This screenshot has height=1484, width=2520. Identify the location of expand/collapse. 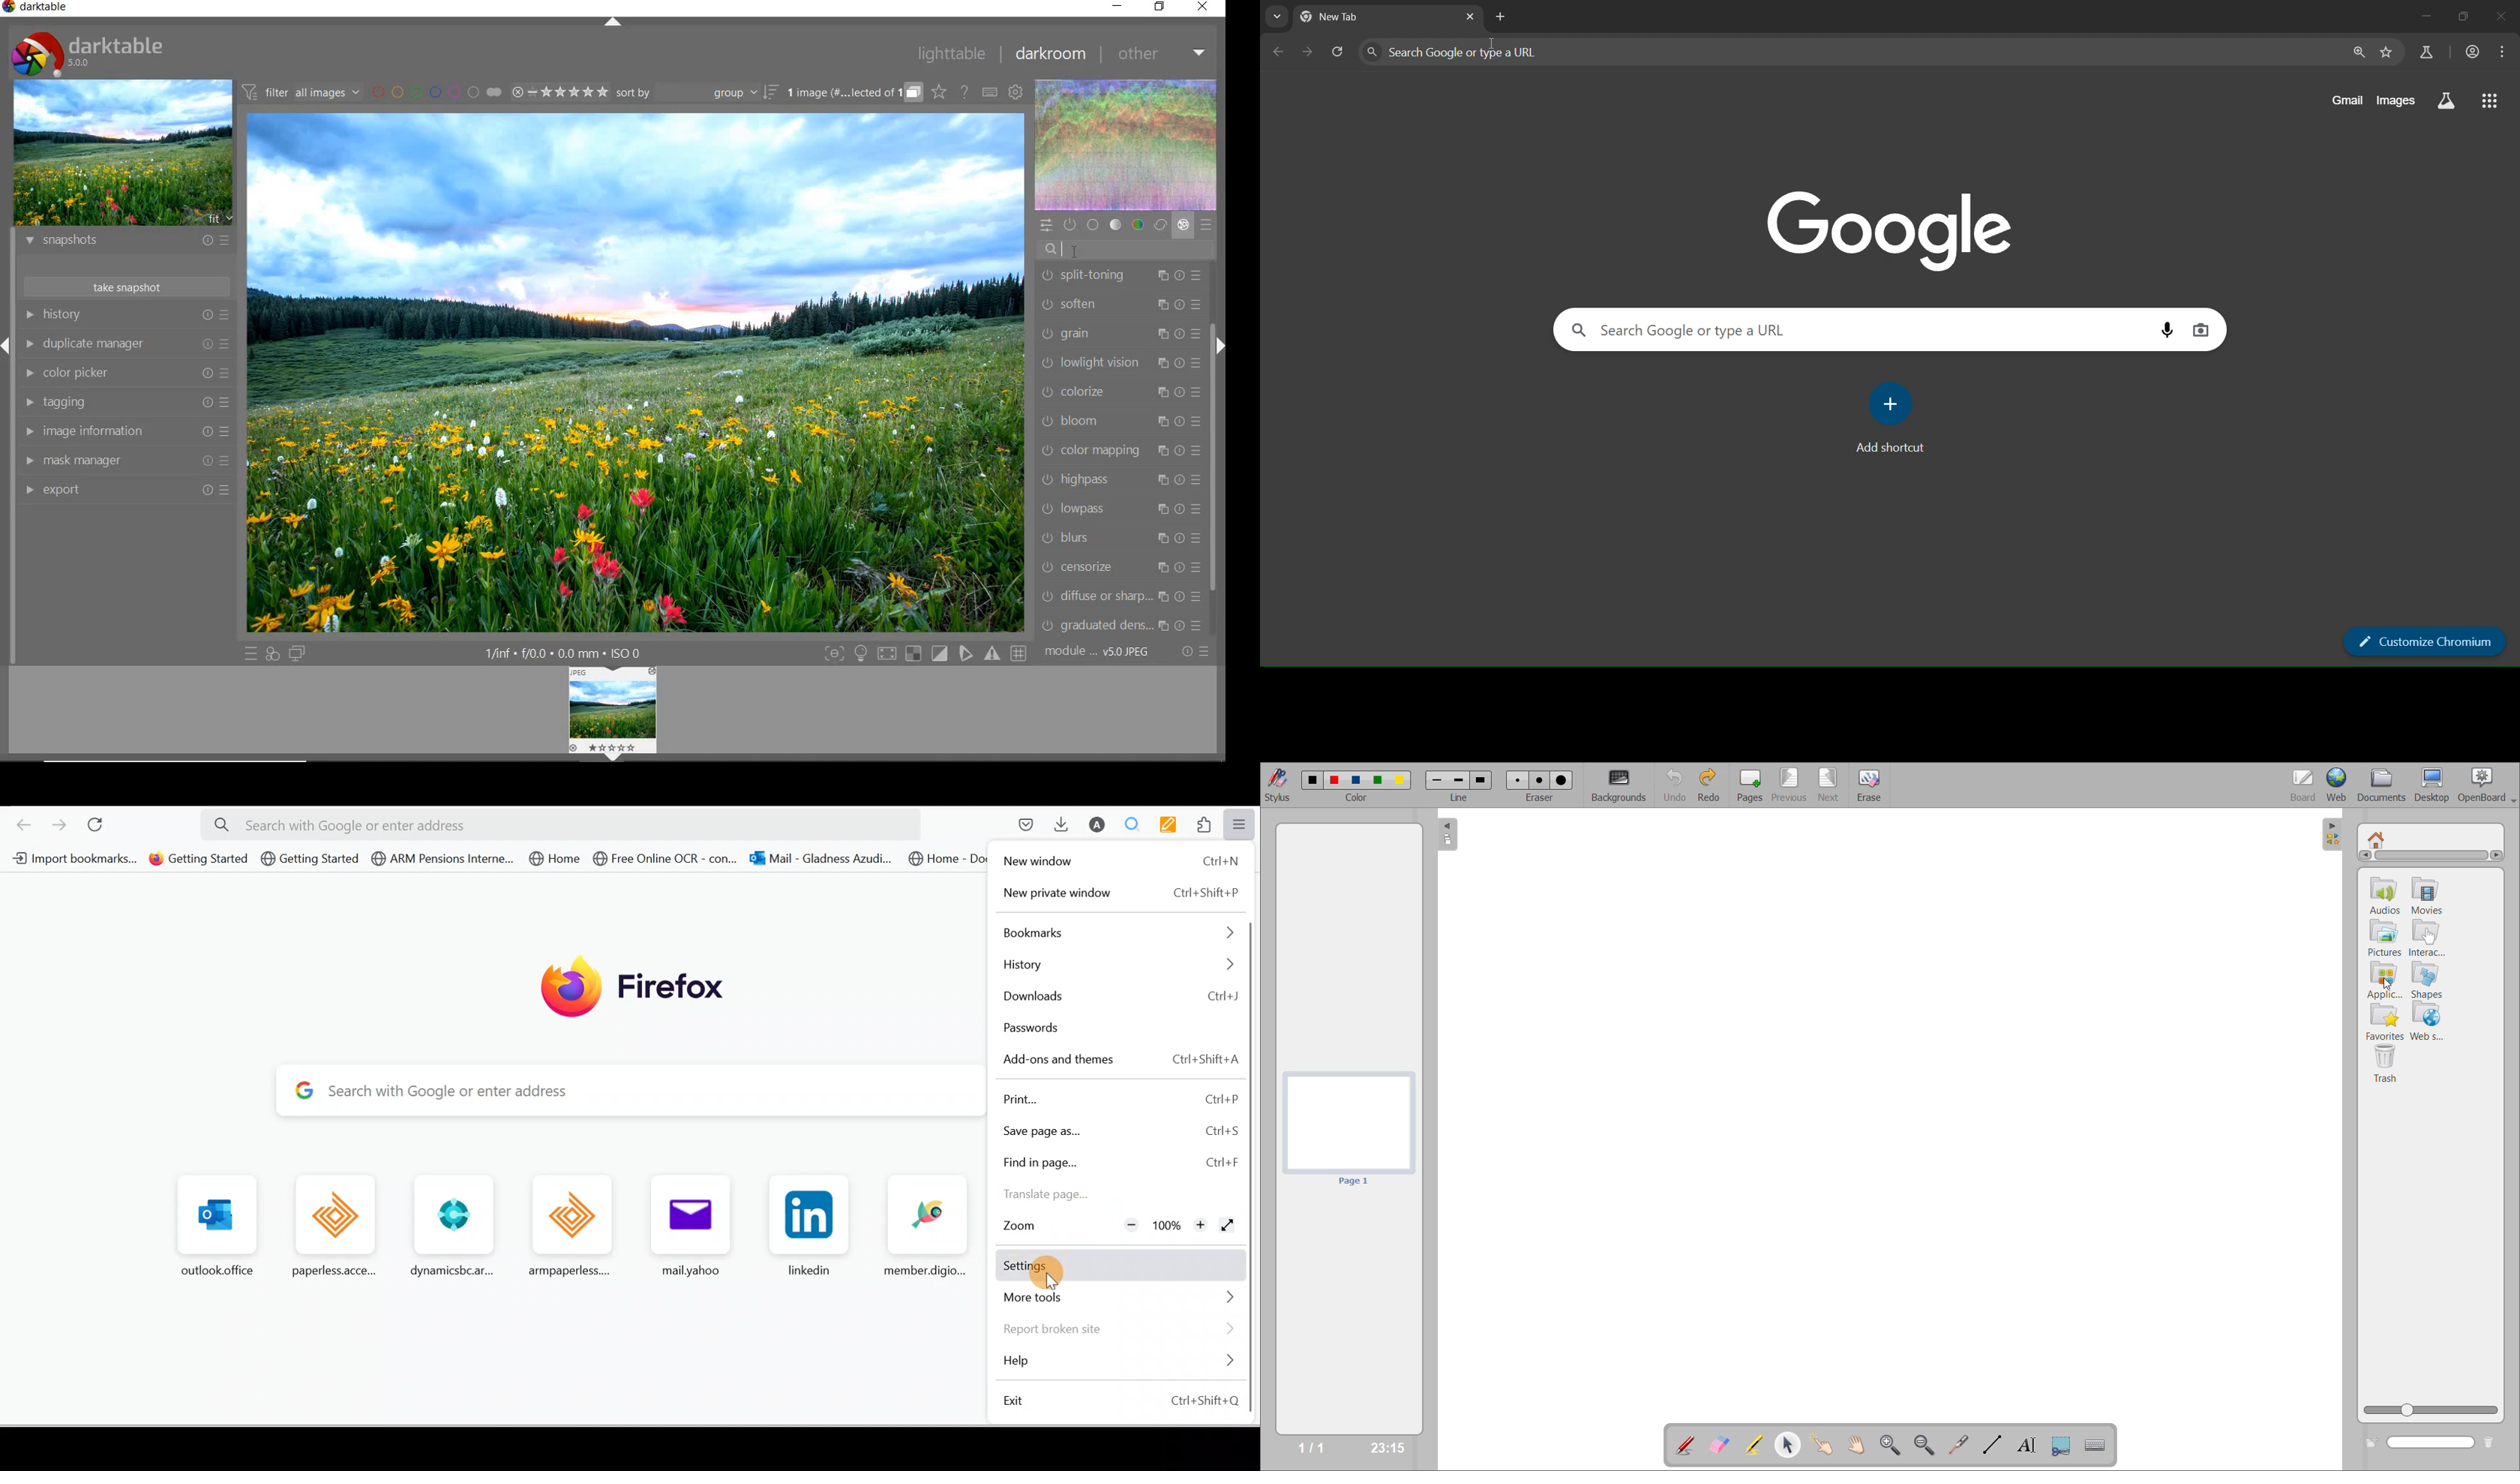
(615, 23).